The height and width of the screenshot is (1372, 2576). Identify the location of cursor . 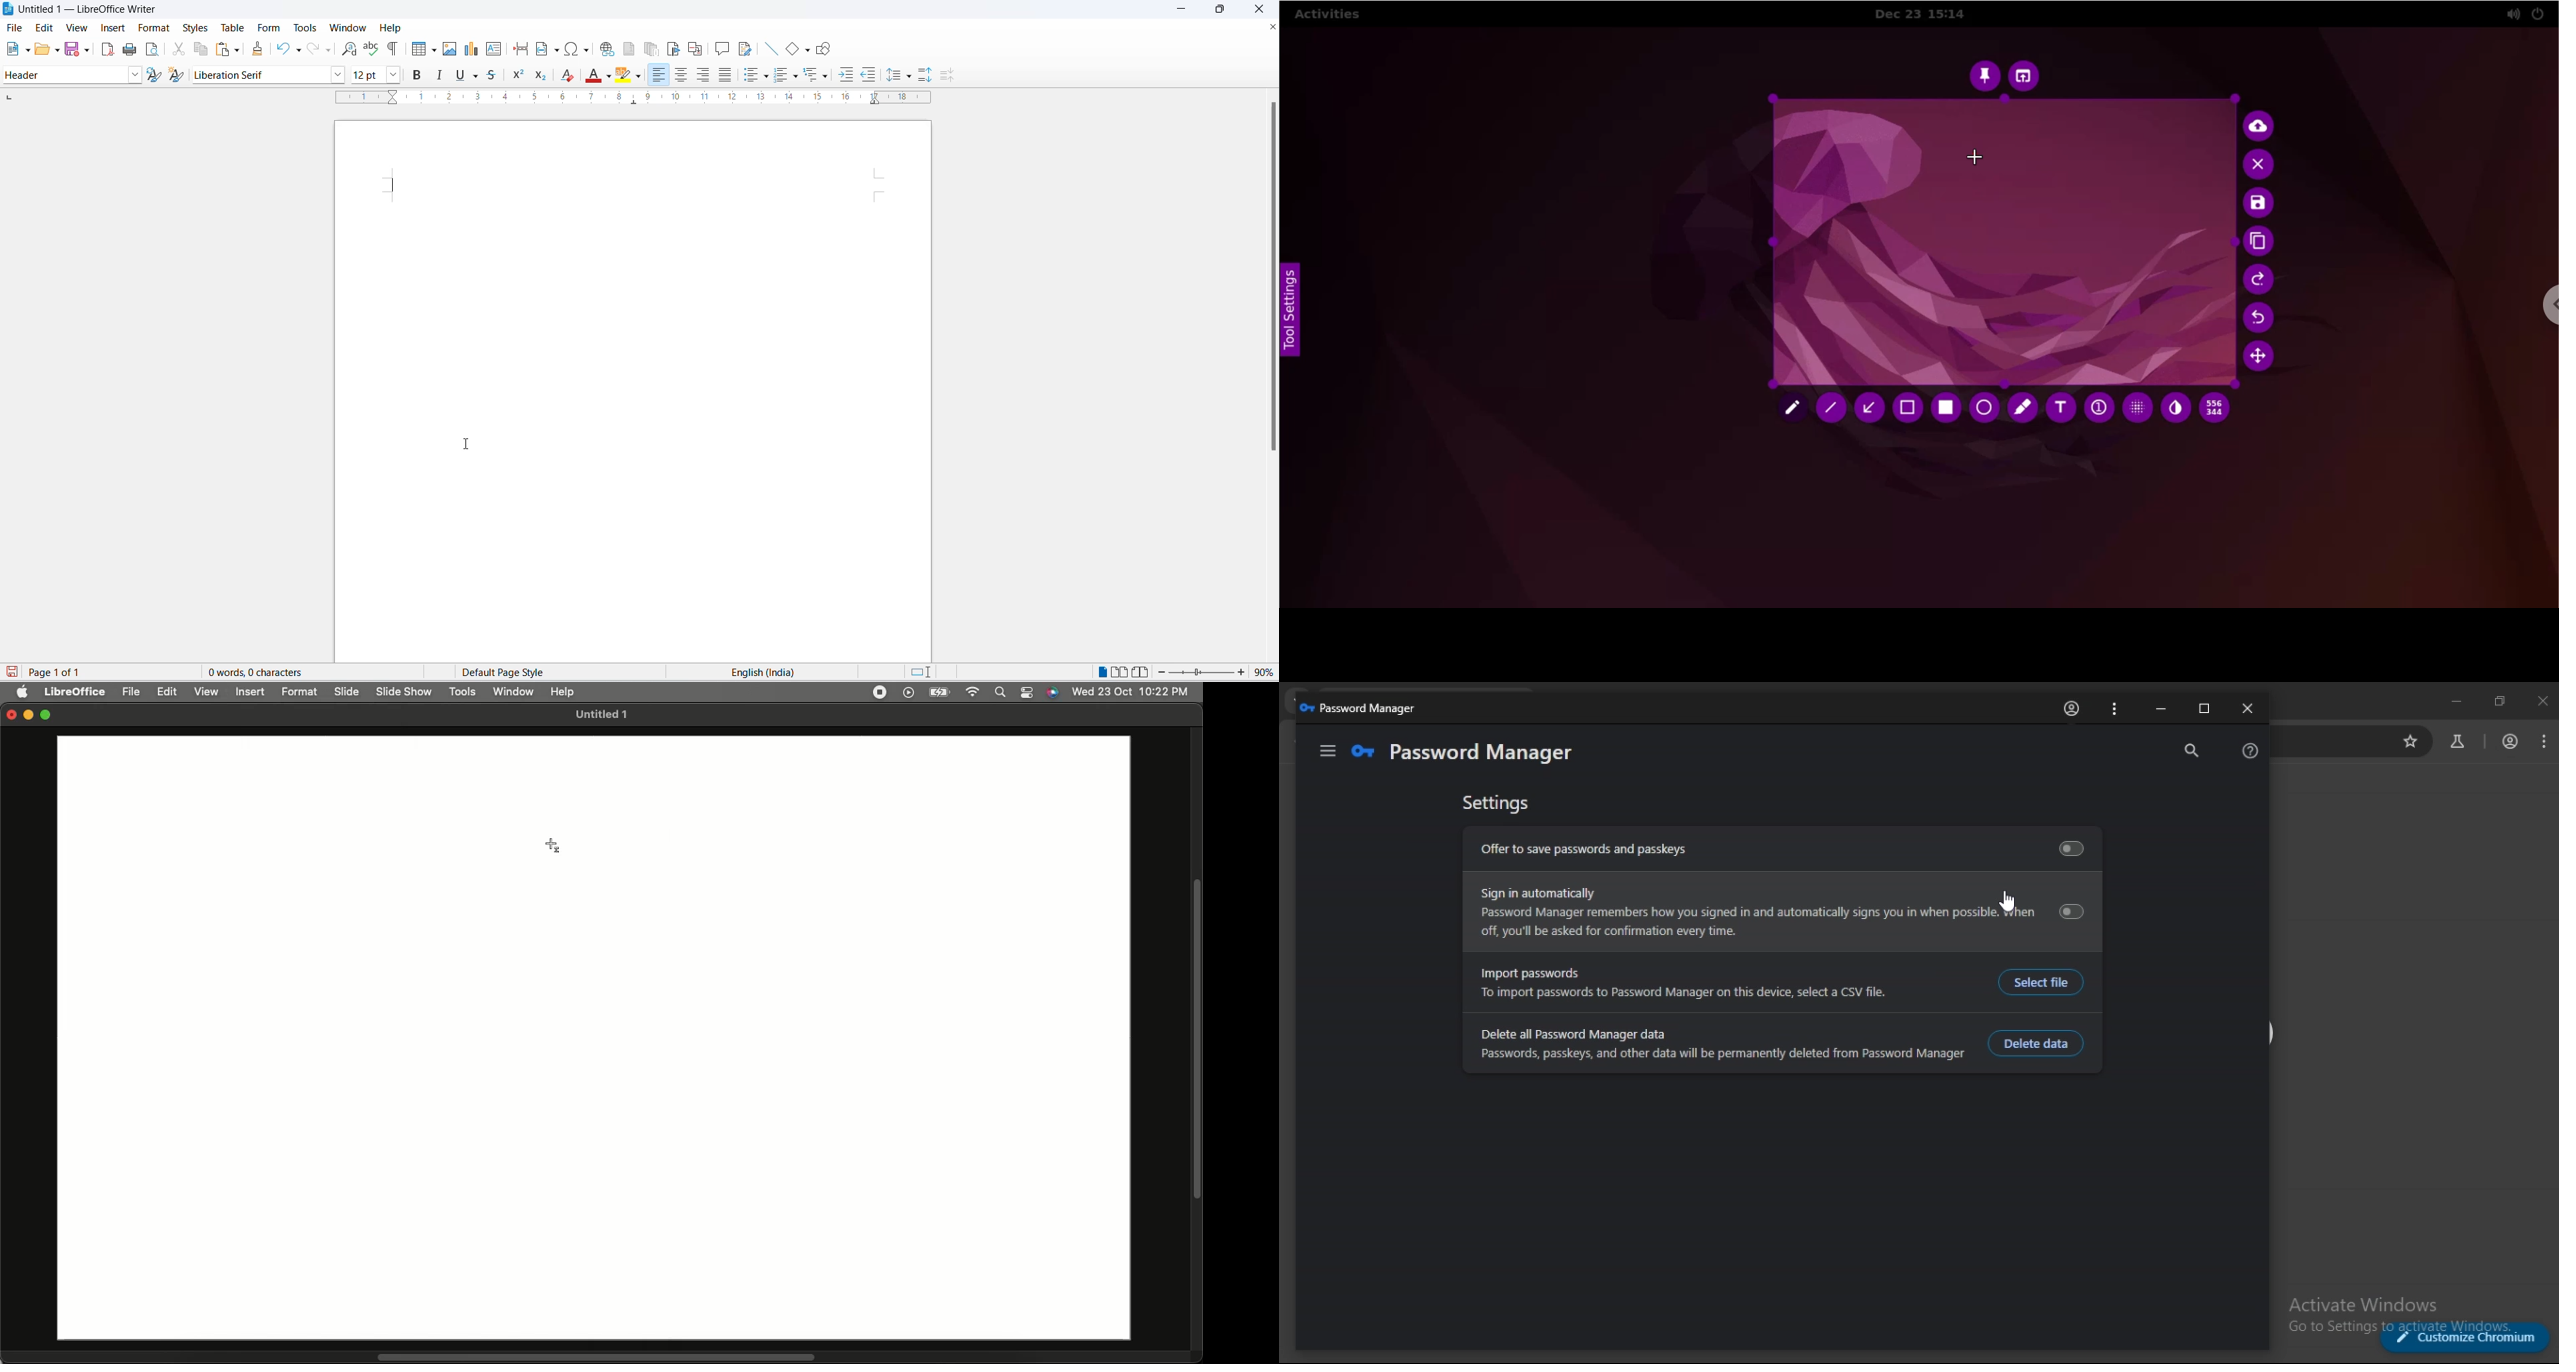
(1977, 159).